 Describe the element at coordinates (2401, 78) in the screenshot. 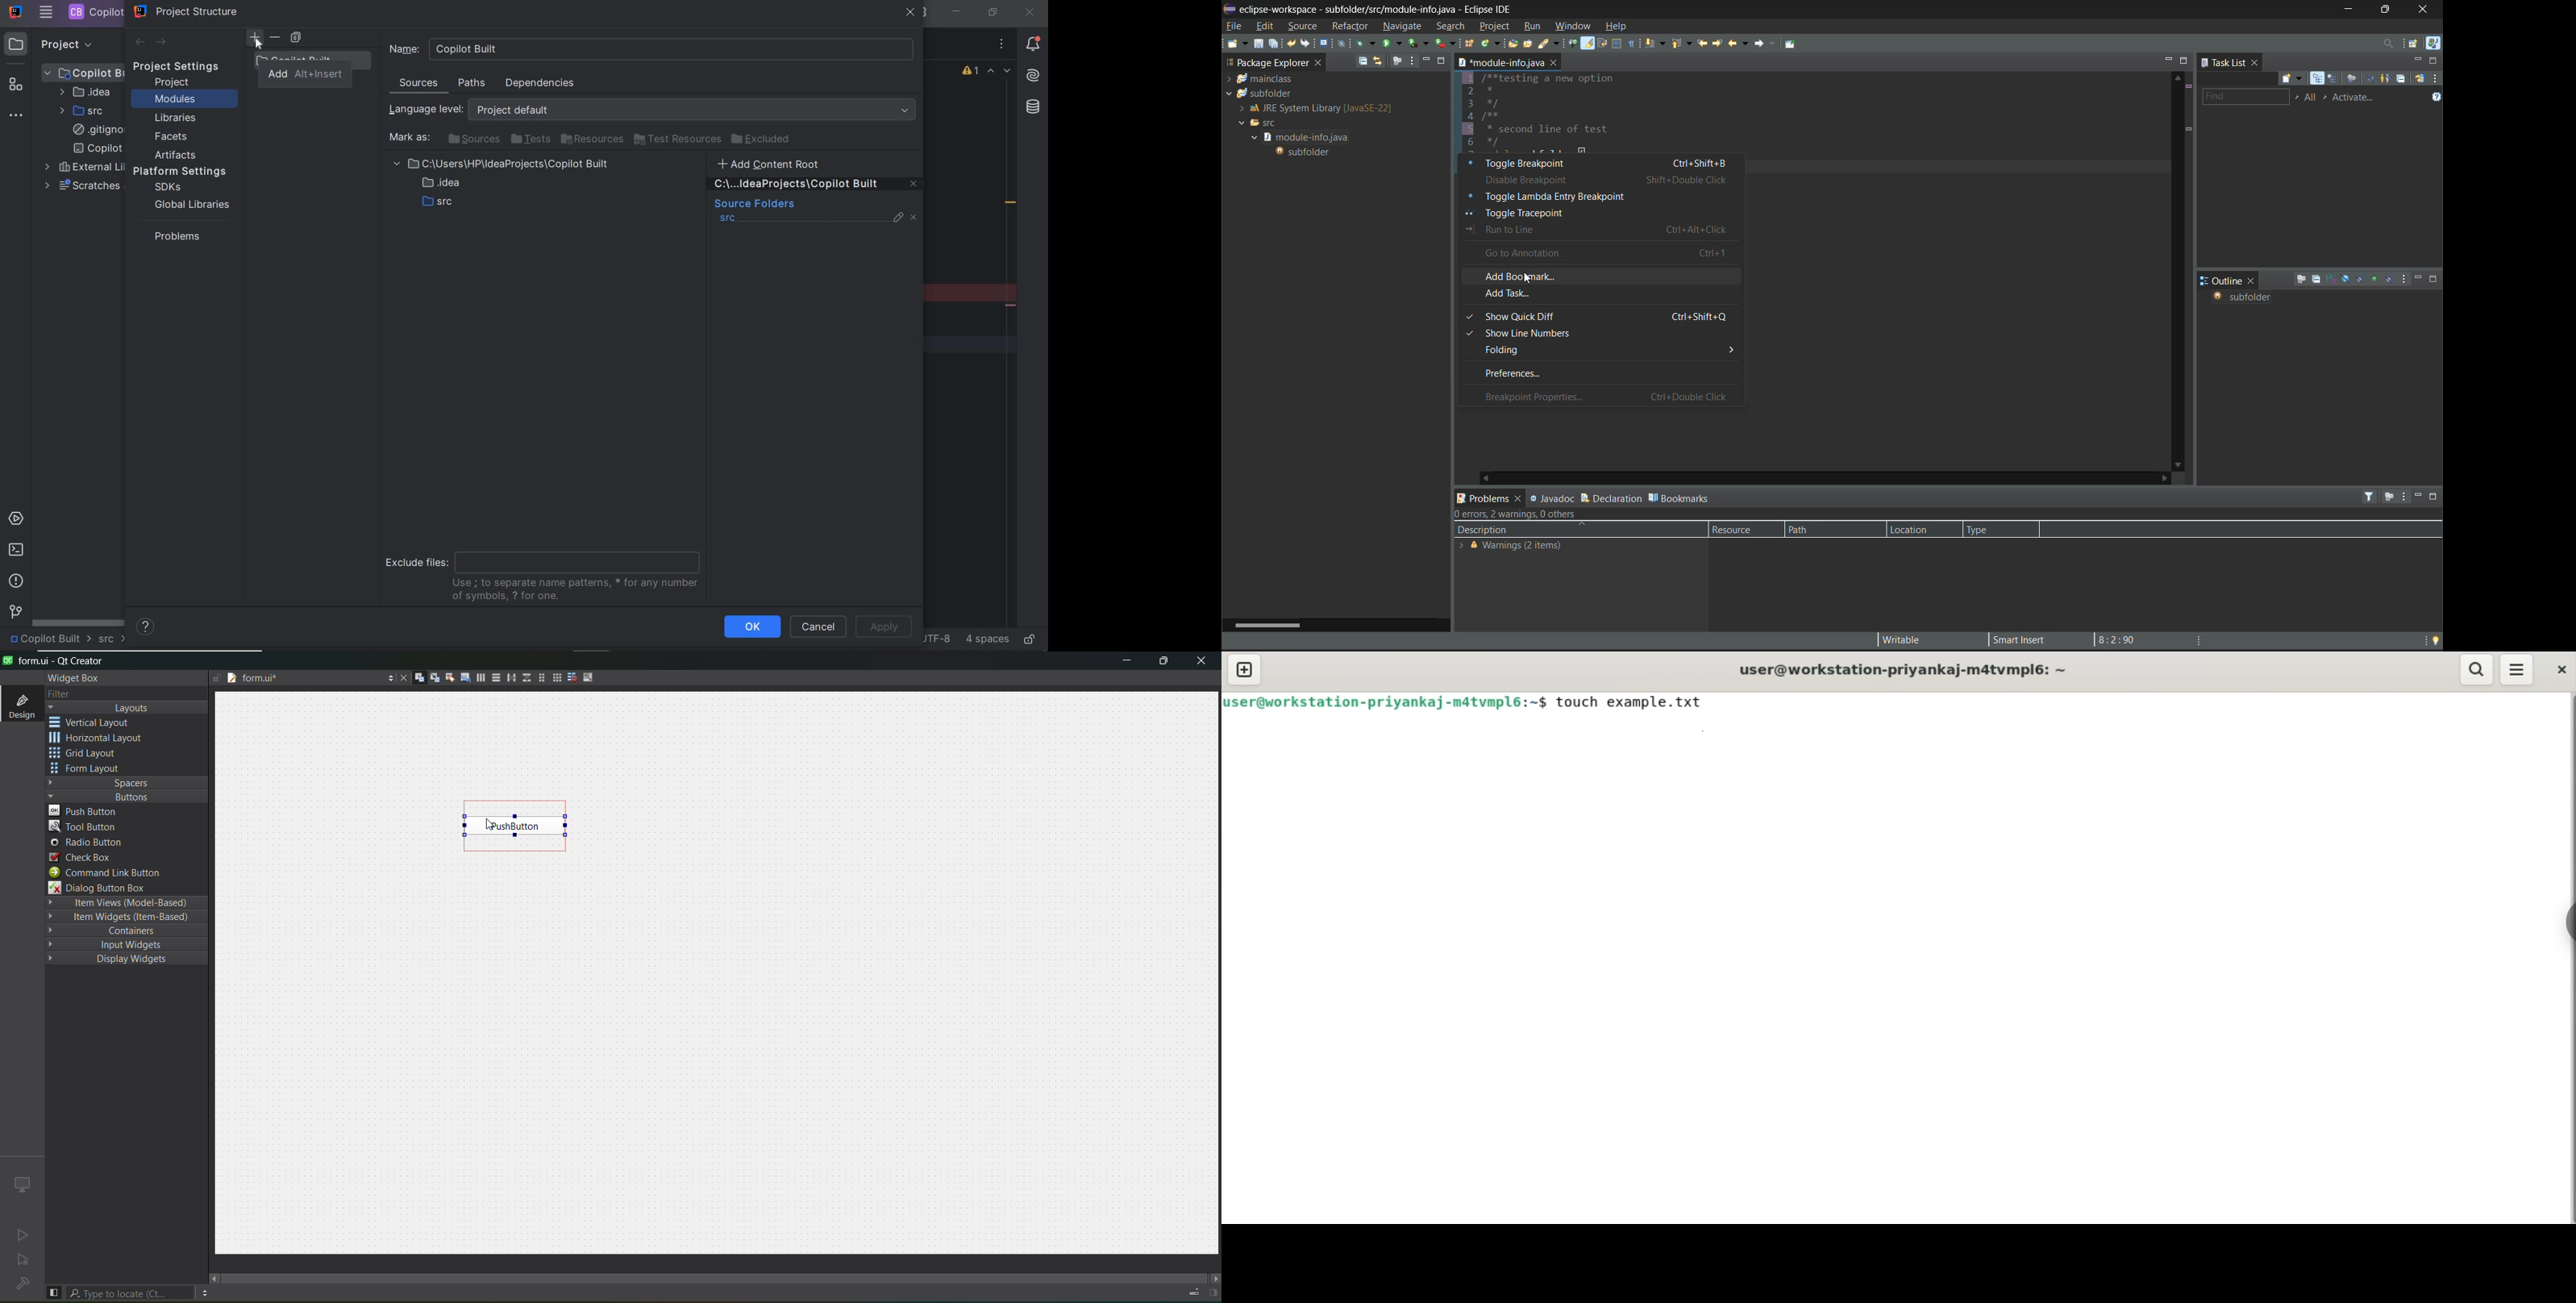

I see `collapse all` at that location.